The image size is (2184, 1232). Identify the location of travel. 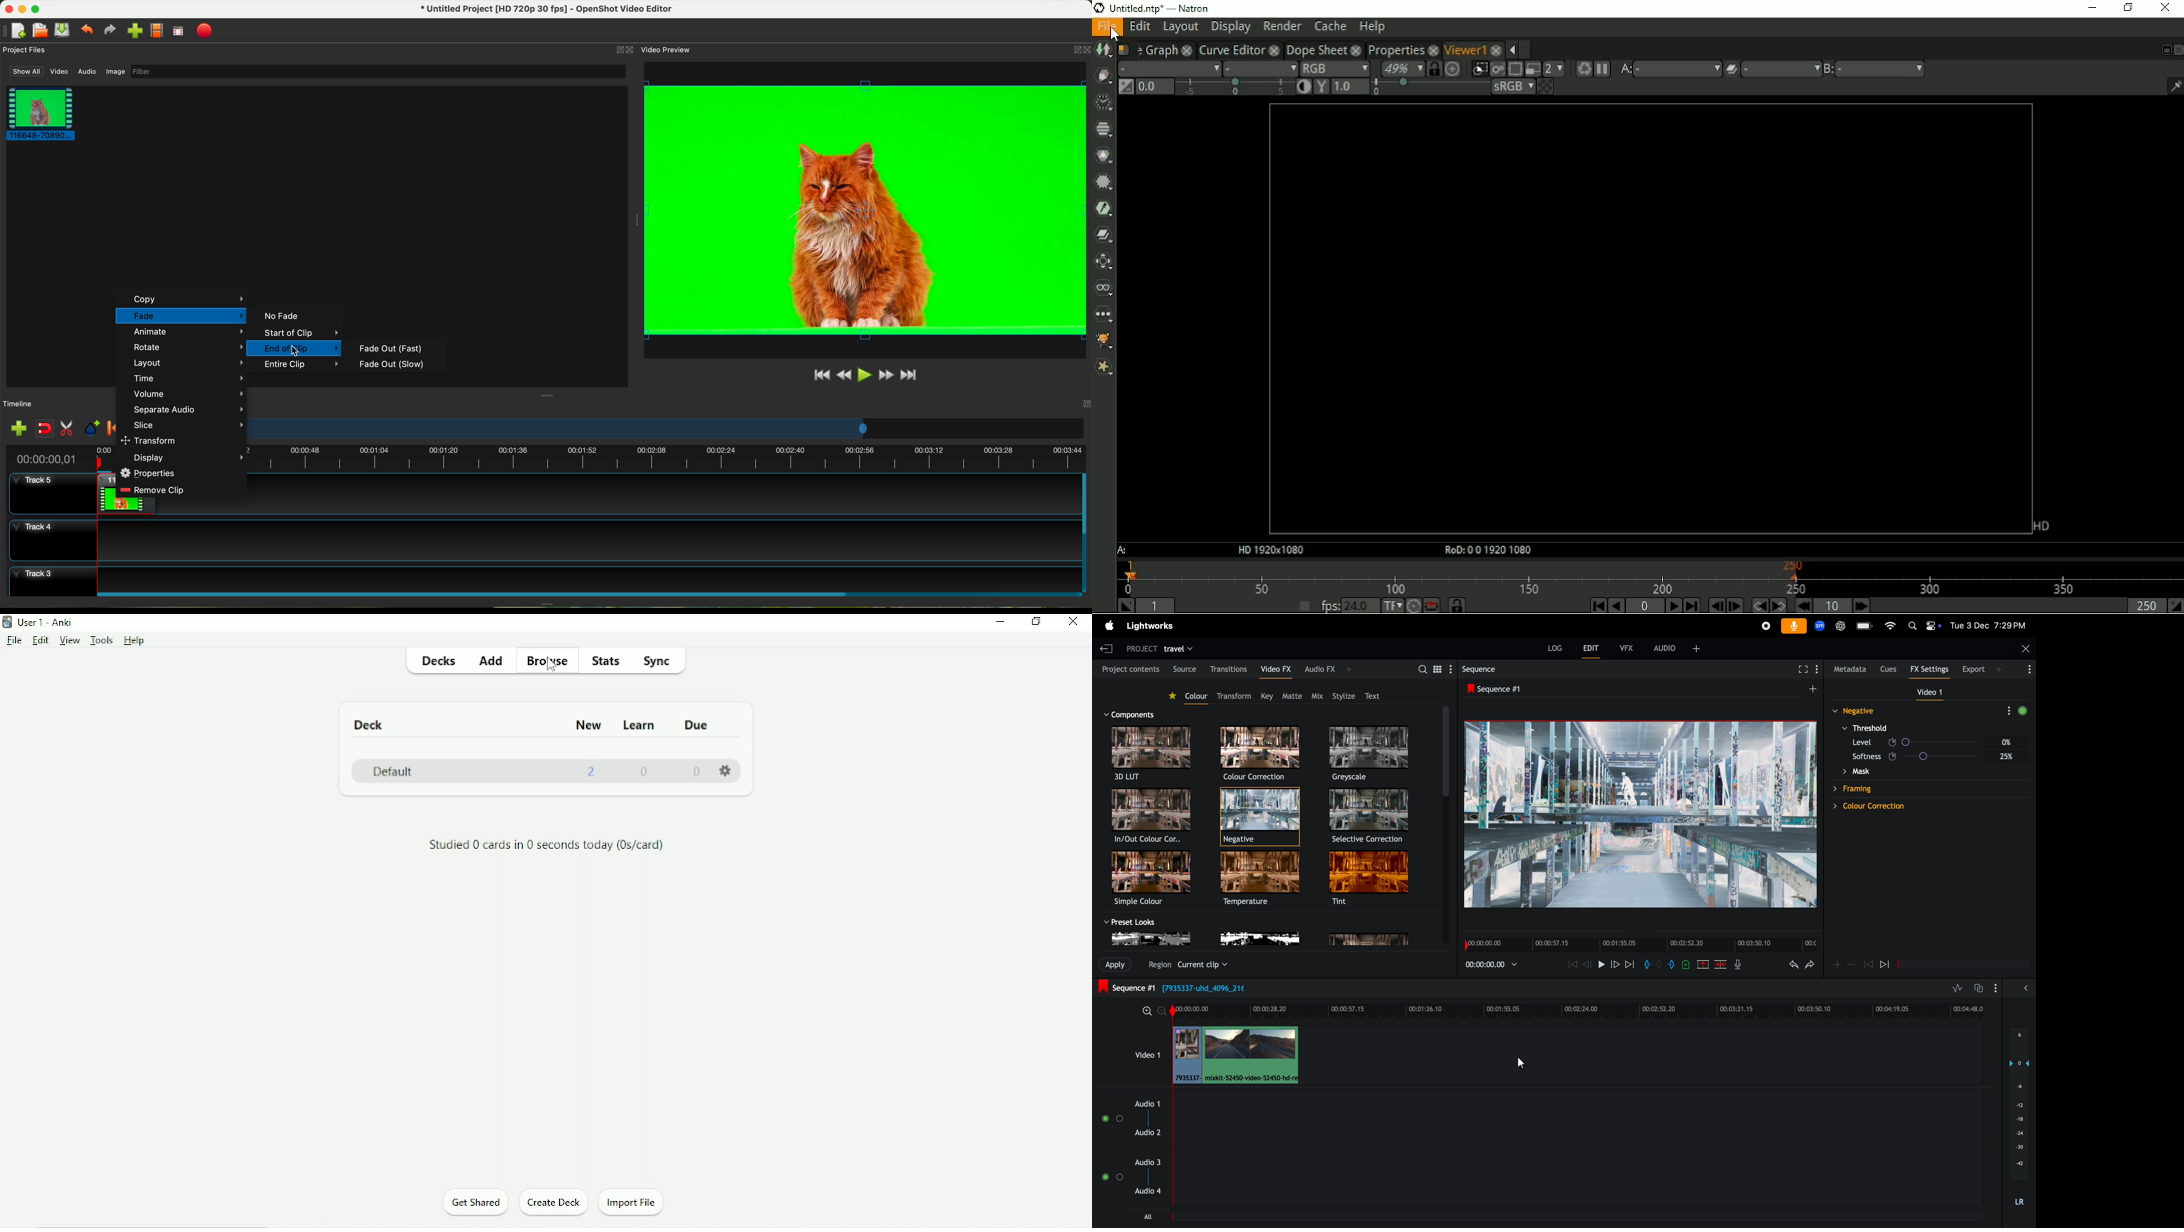
(1183, 648).